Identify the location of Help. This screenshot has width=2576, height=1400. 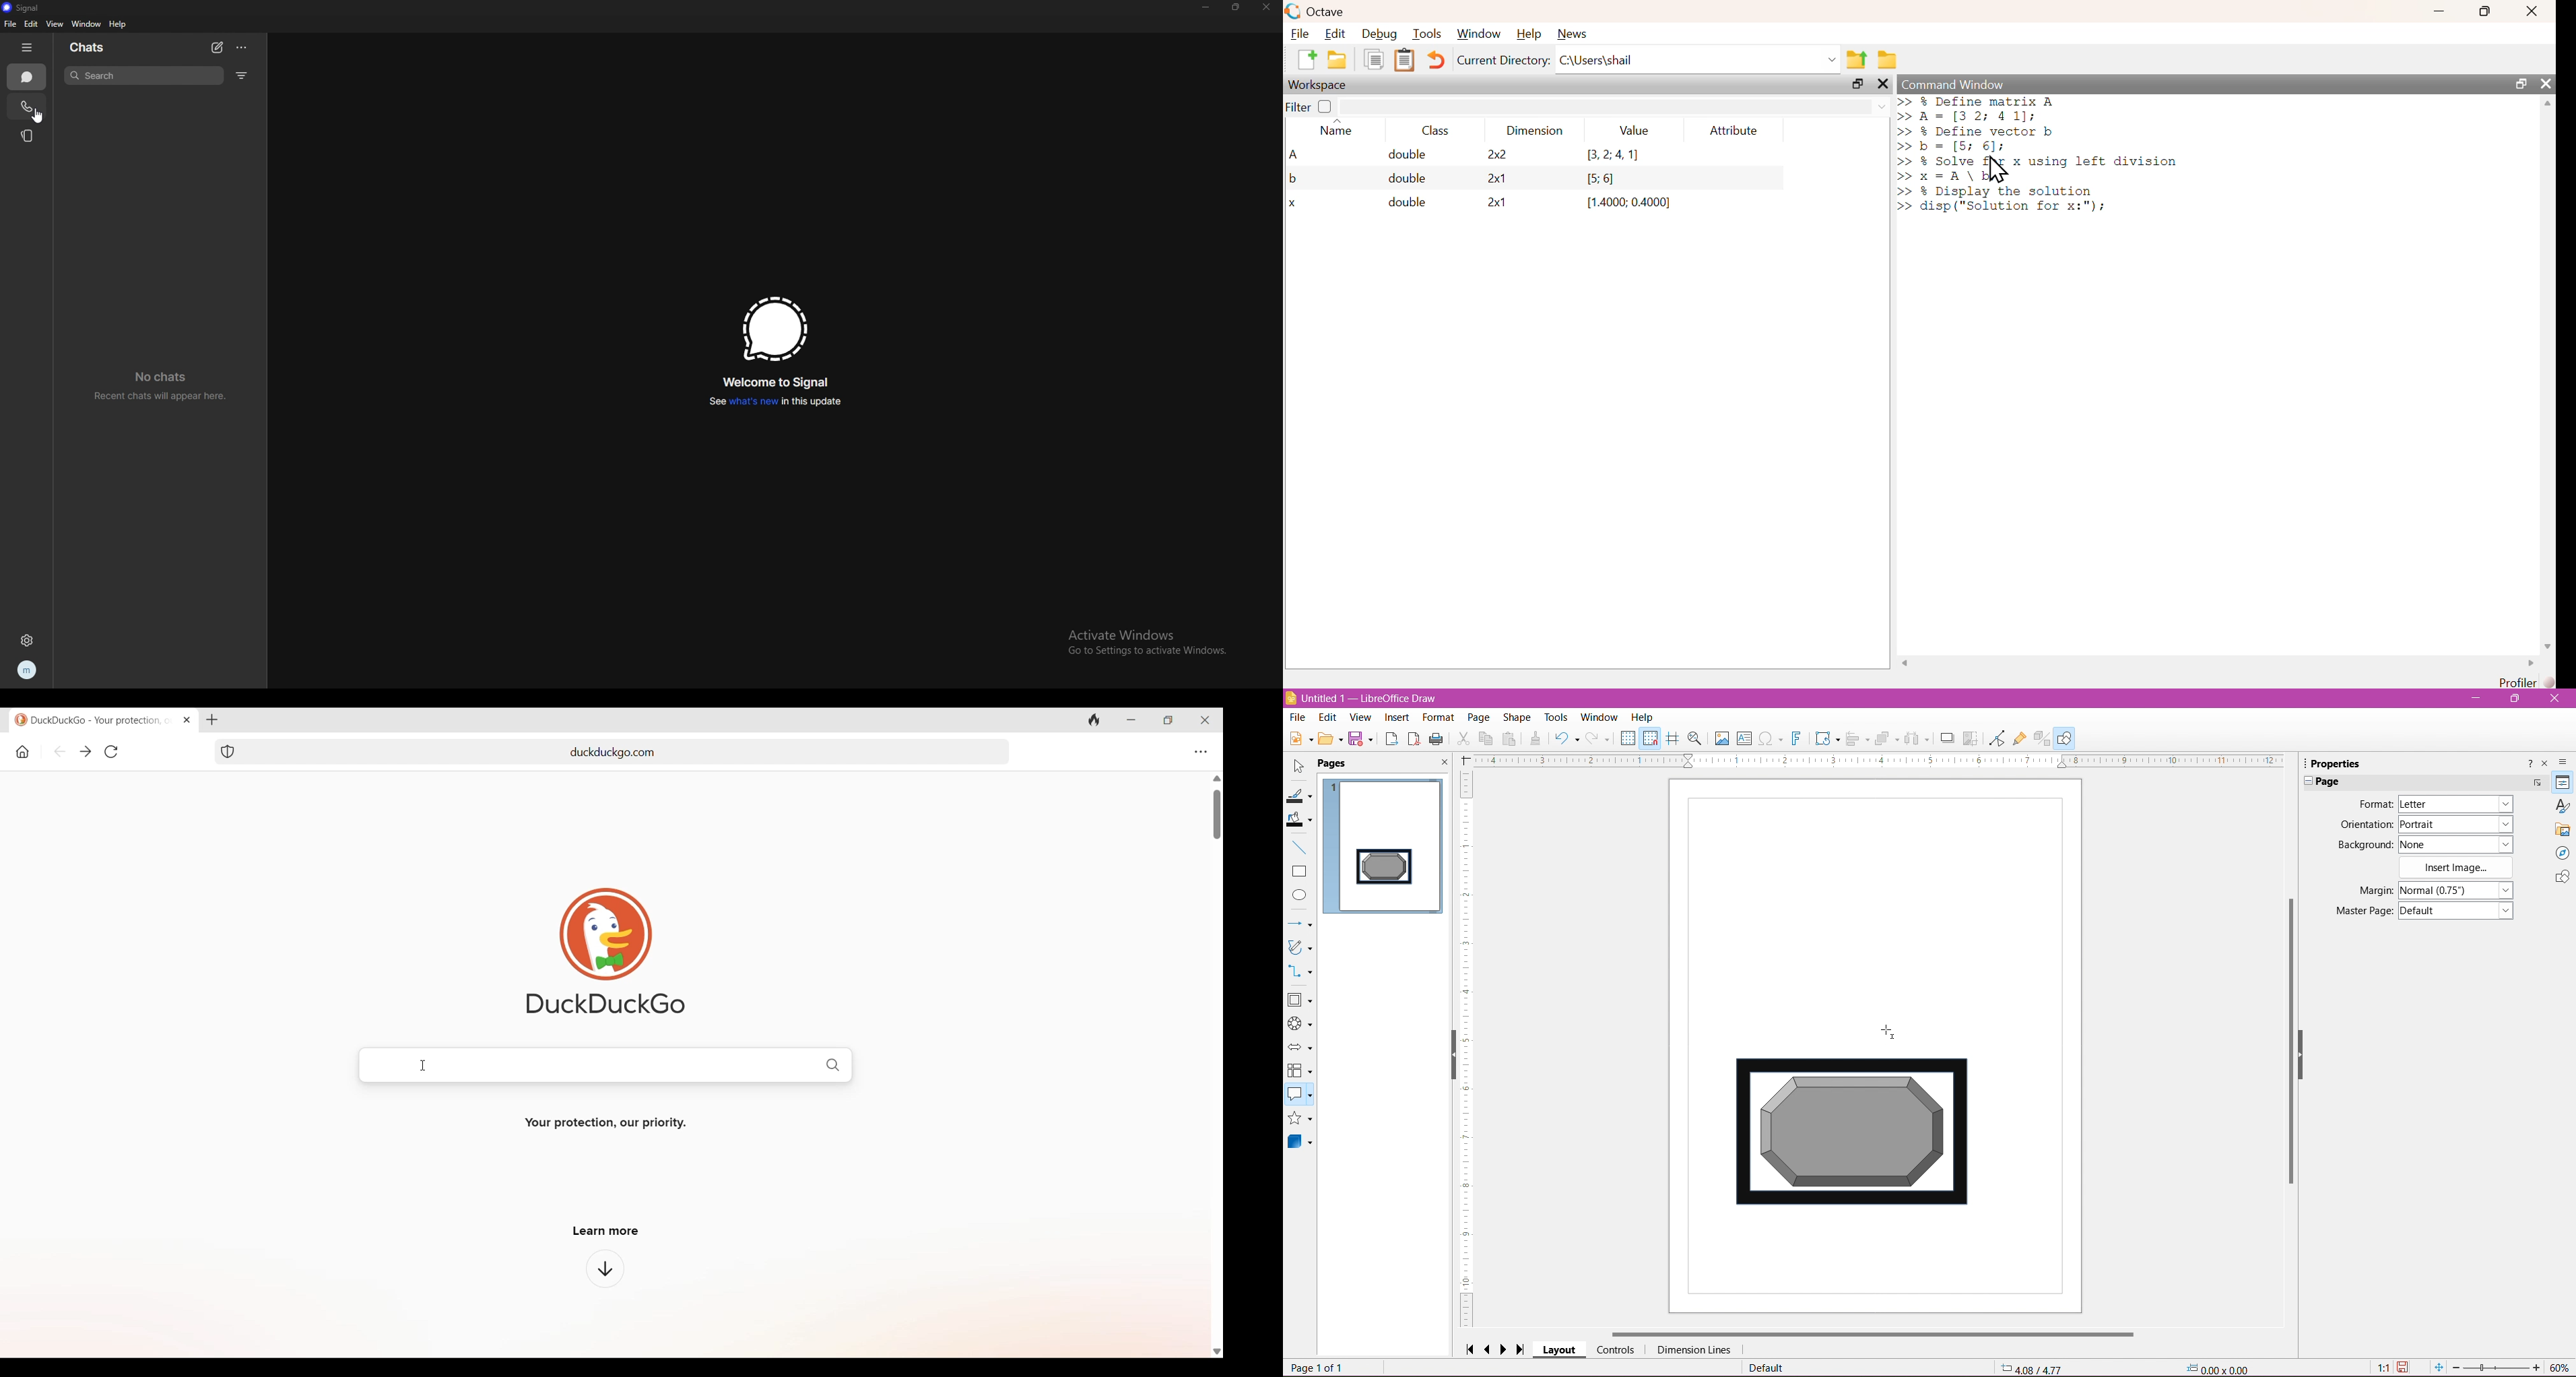
(1643, 717).